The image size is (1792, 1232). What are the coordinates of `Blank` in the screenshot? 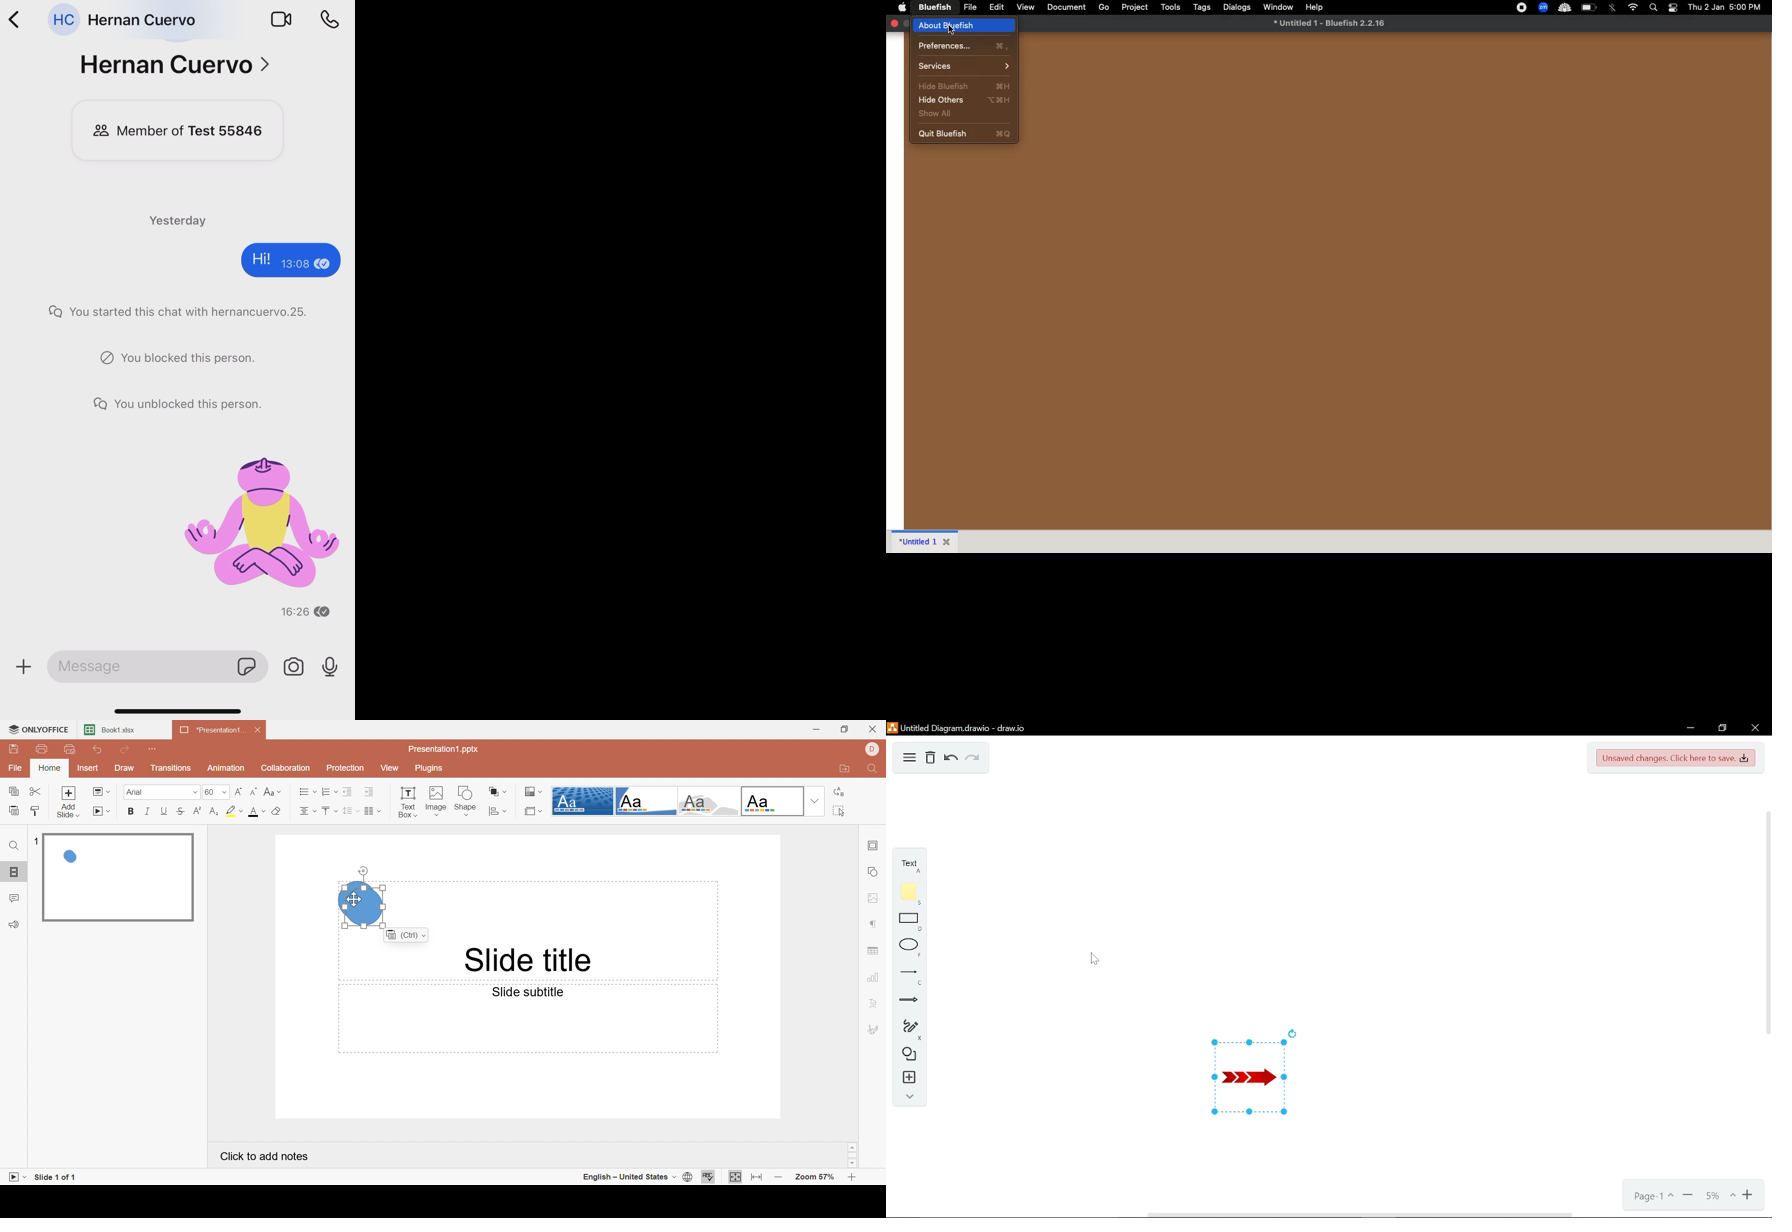 It's located at (772, 801).